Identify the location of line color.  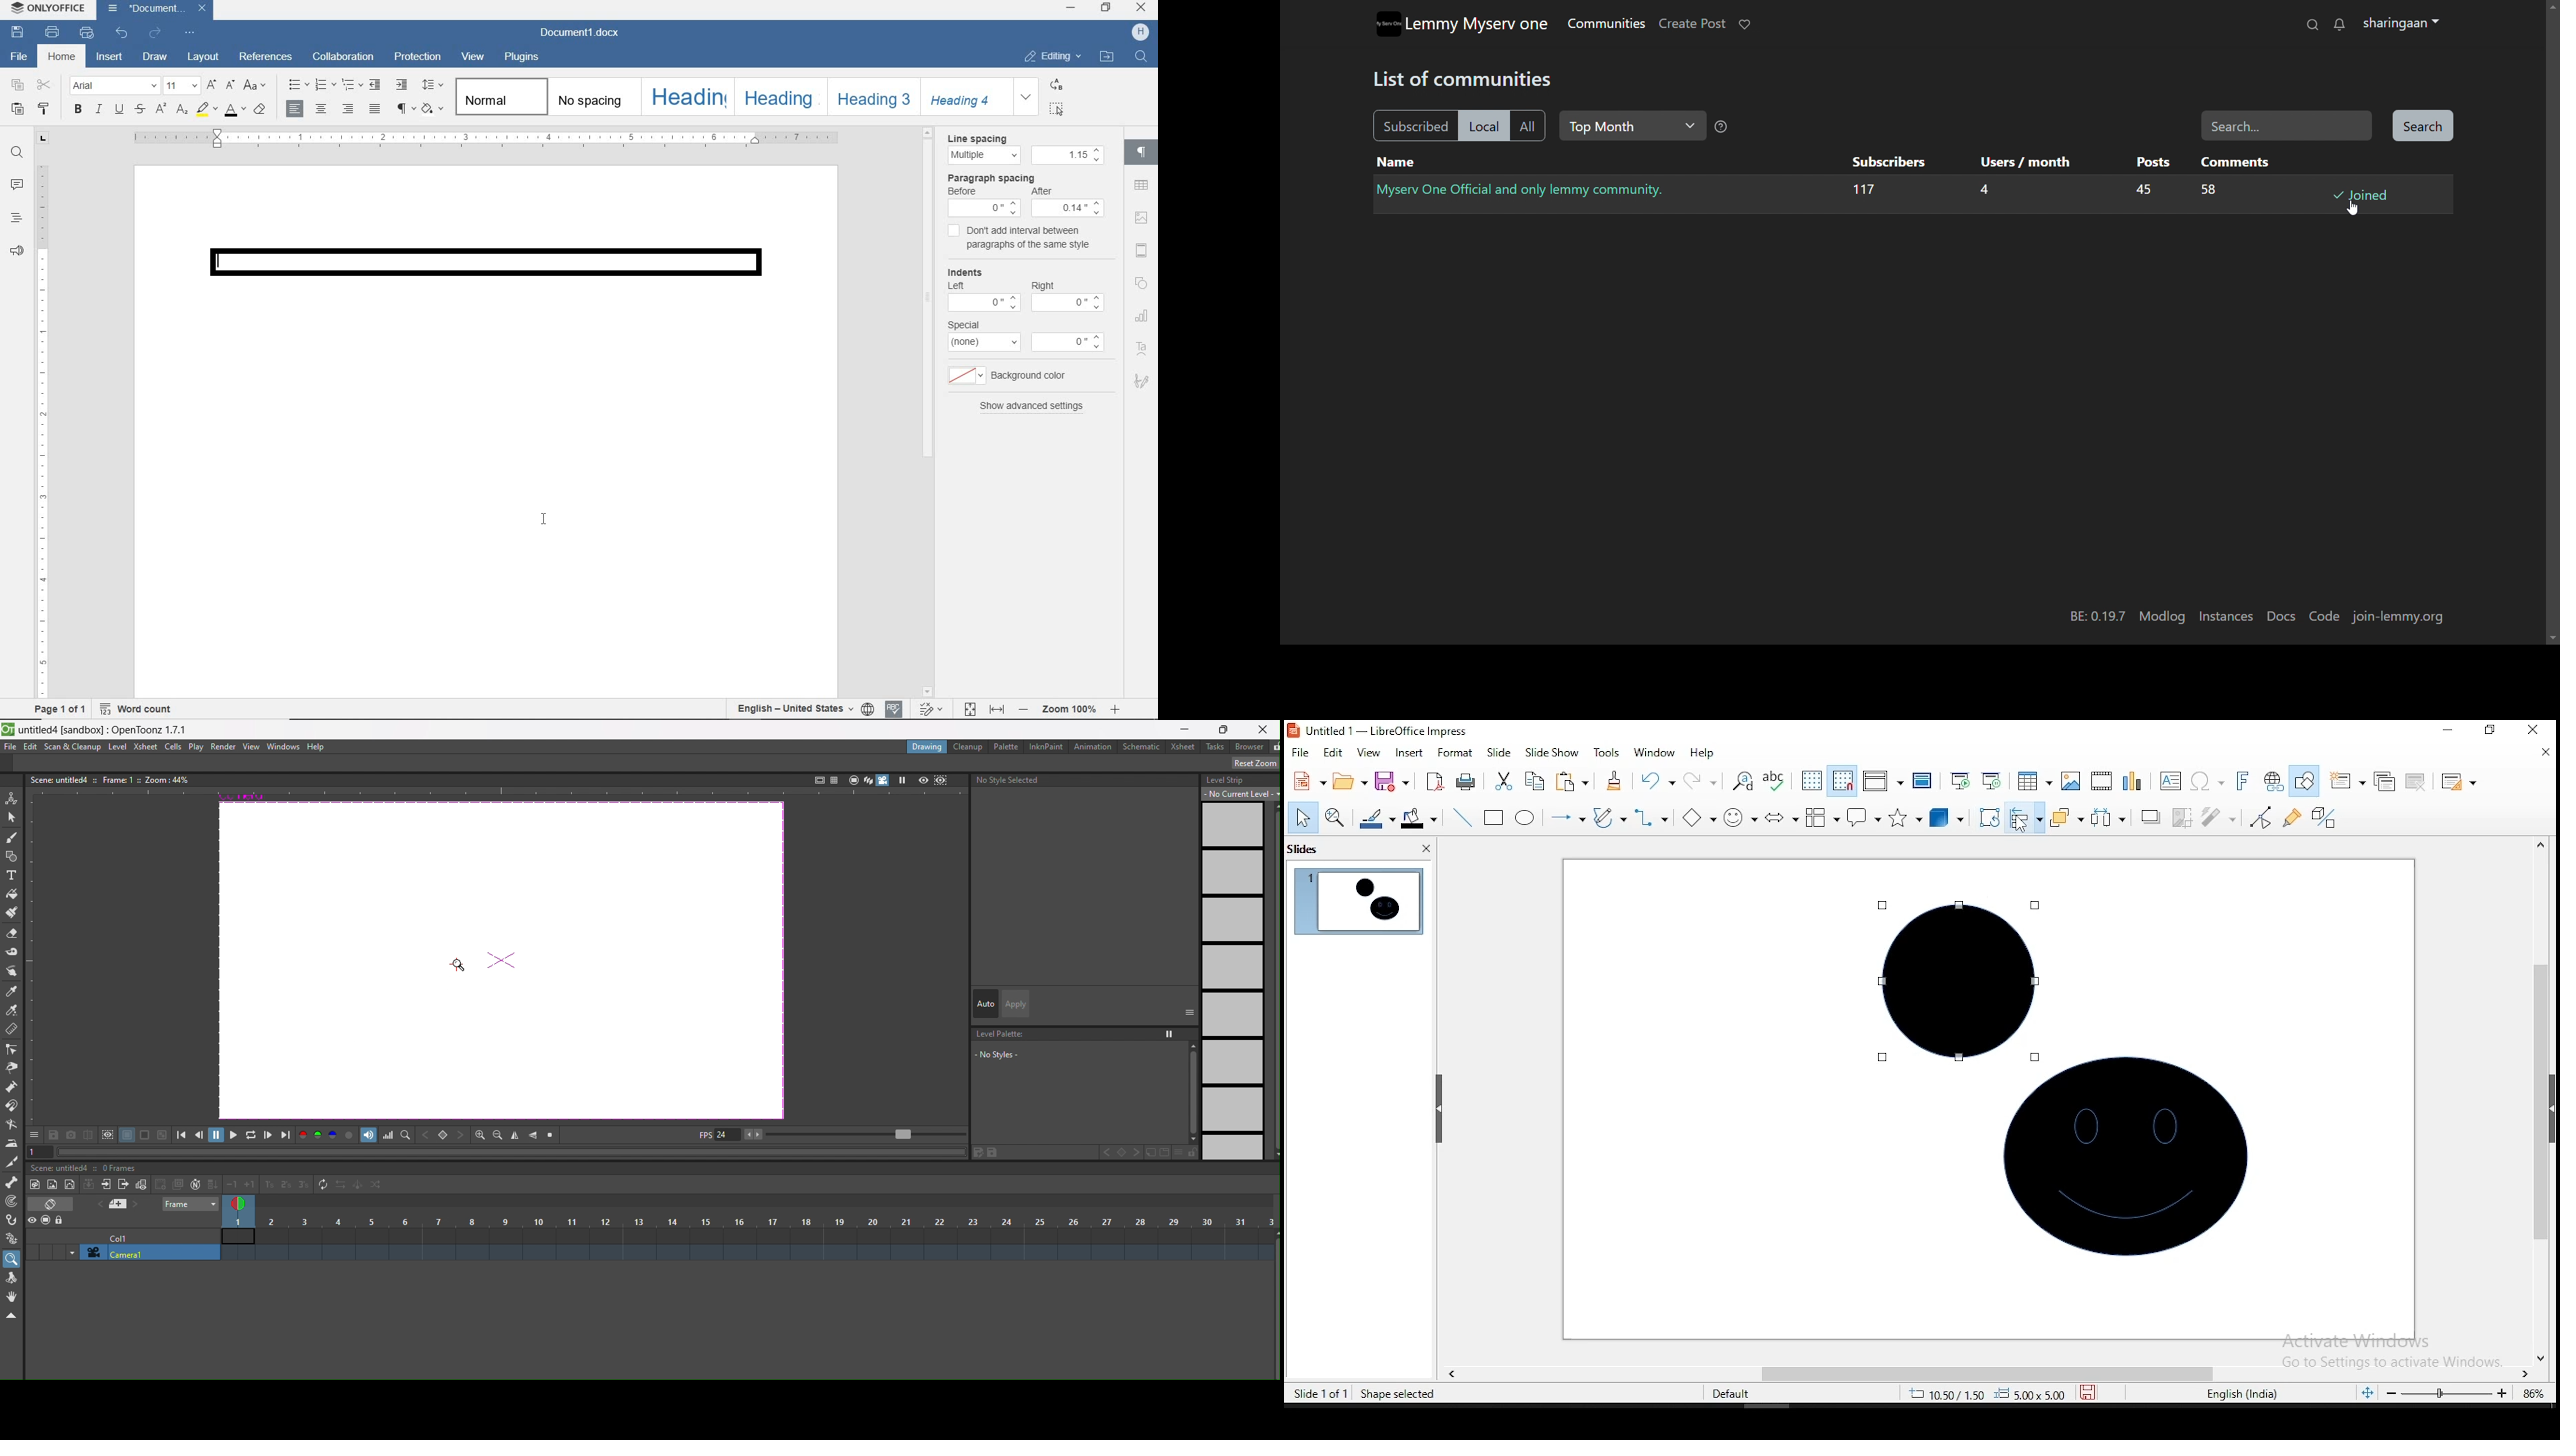
(1376, 821).